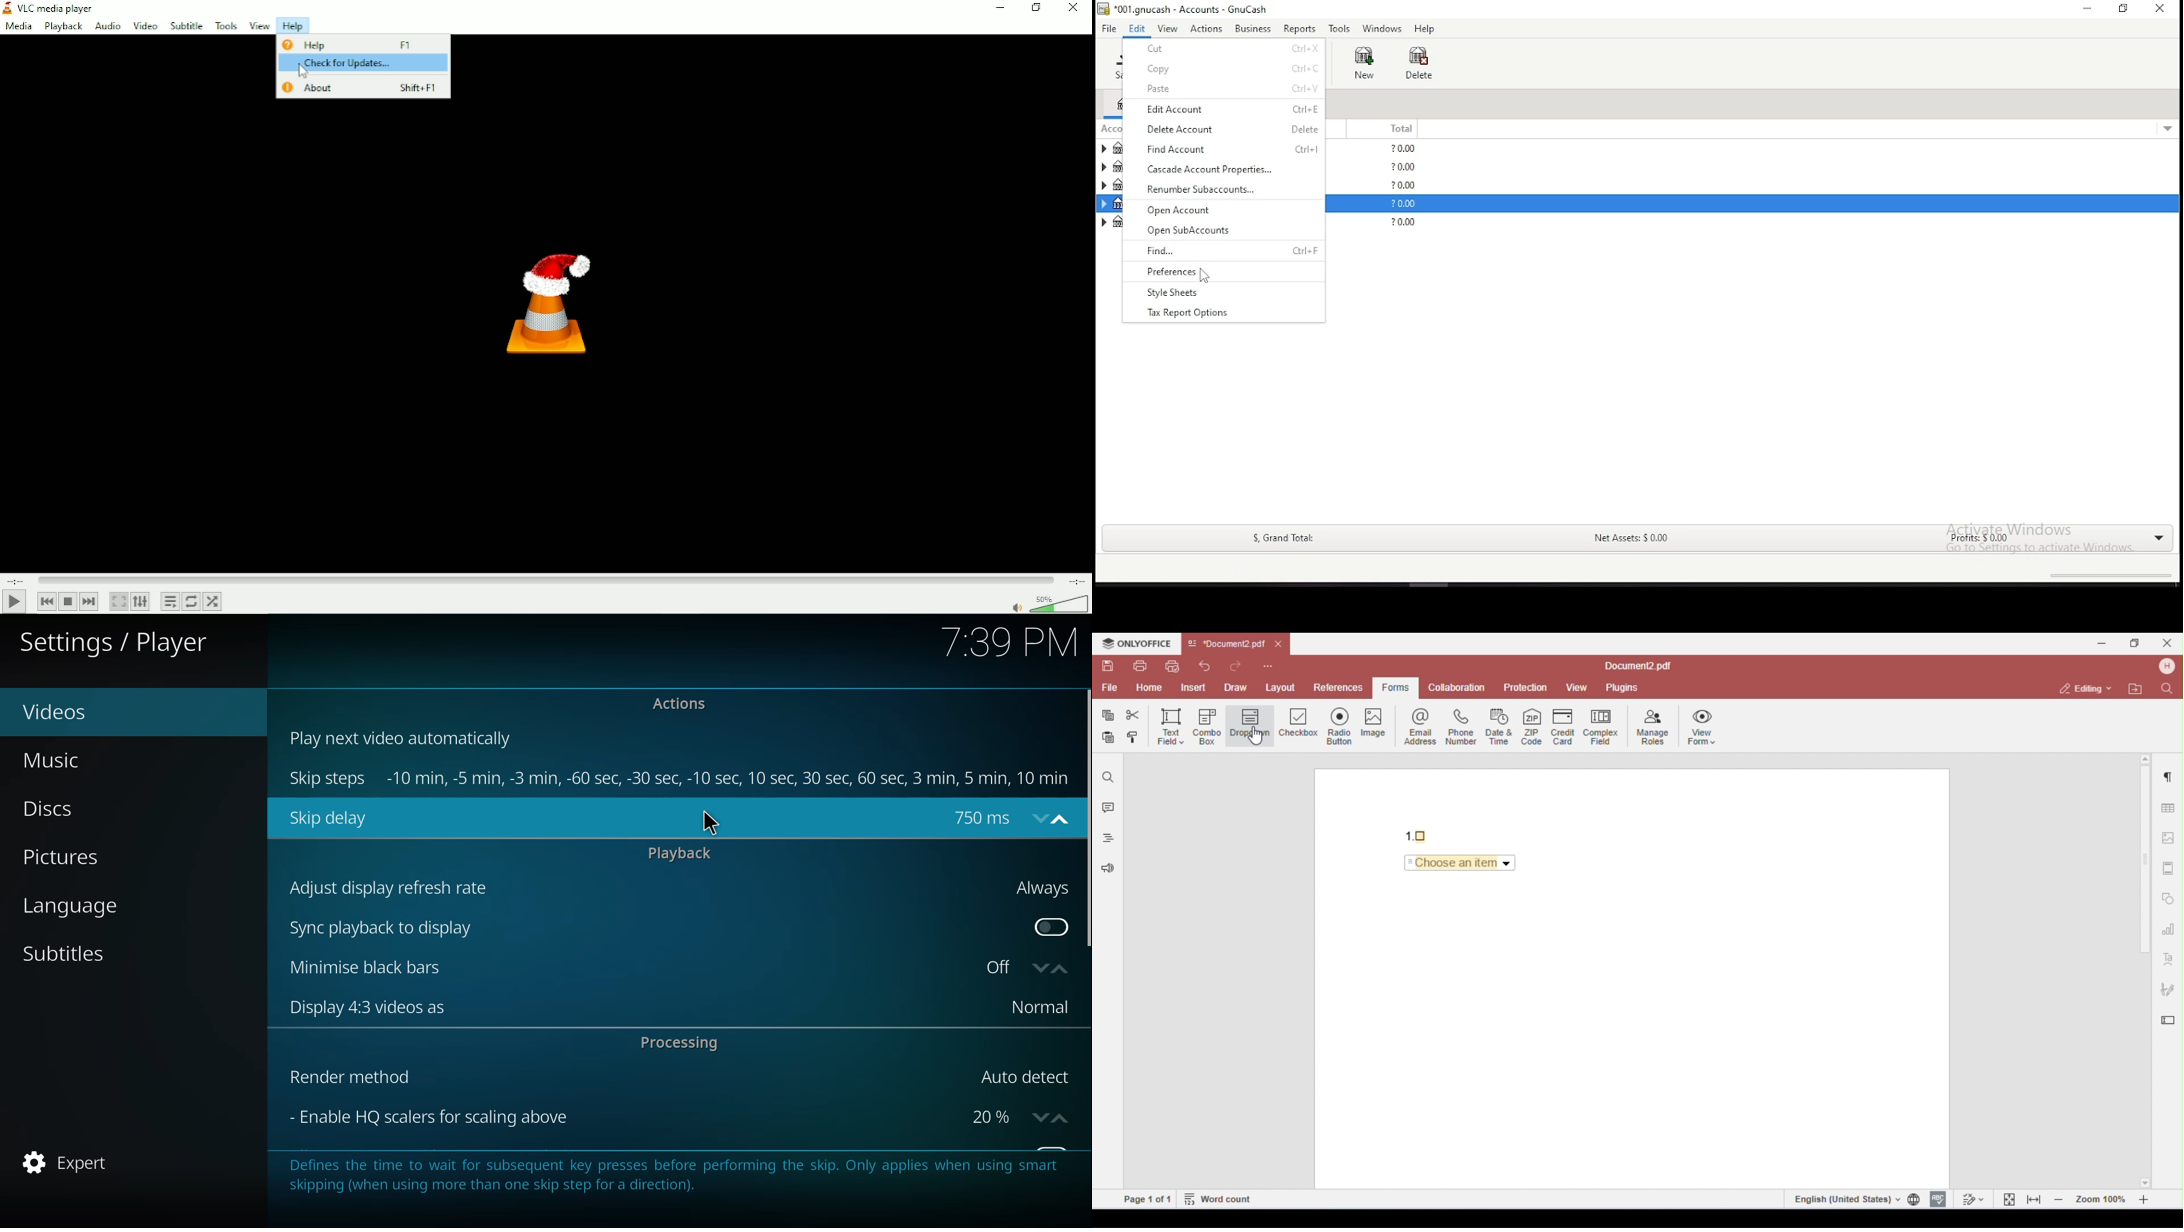  Describe the element at coordinates (2085, 9) in the screenshot. I see `minimize` at that location.